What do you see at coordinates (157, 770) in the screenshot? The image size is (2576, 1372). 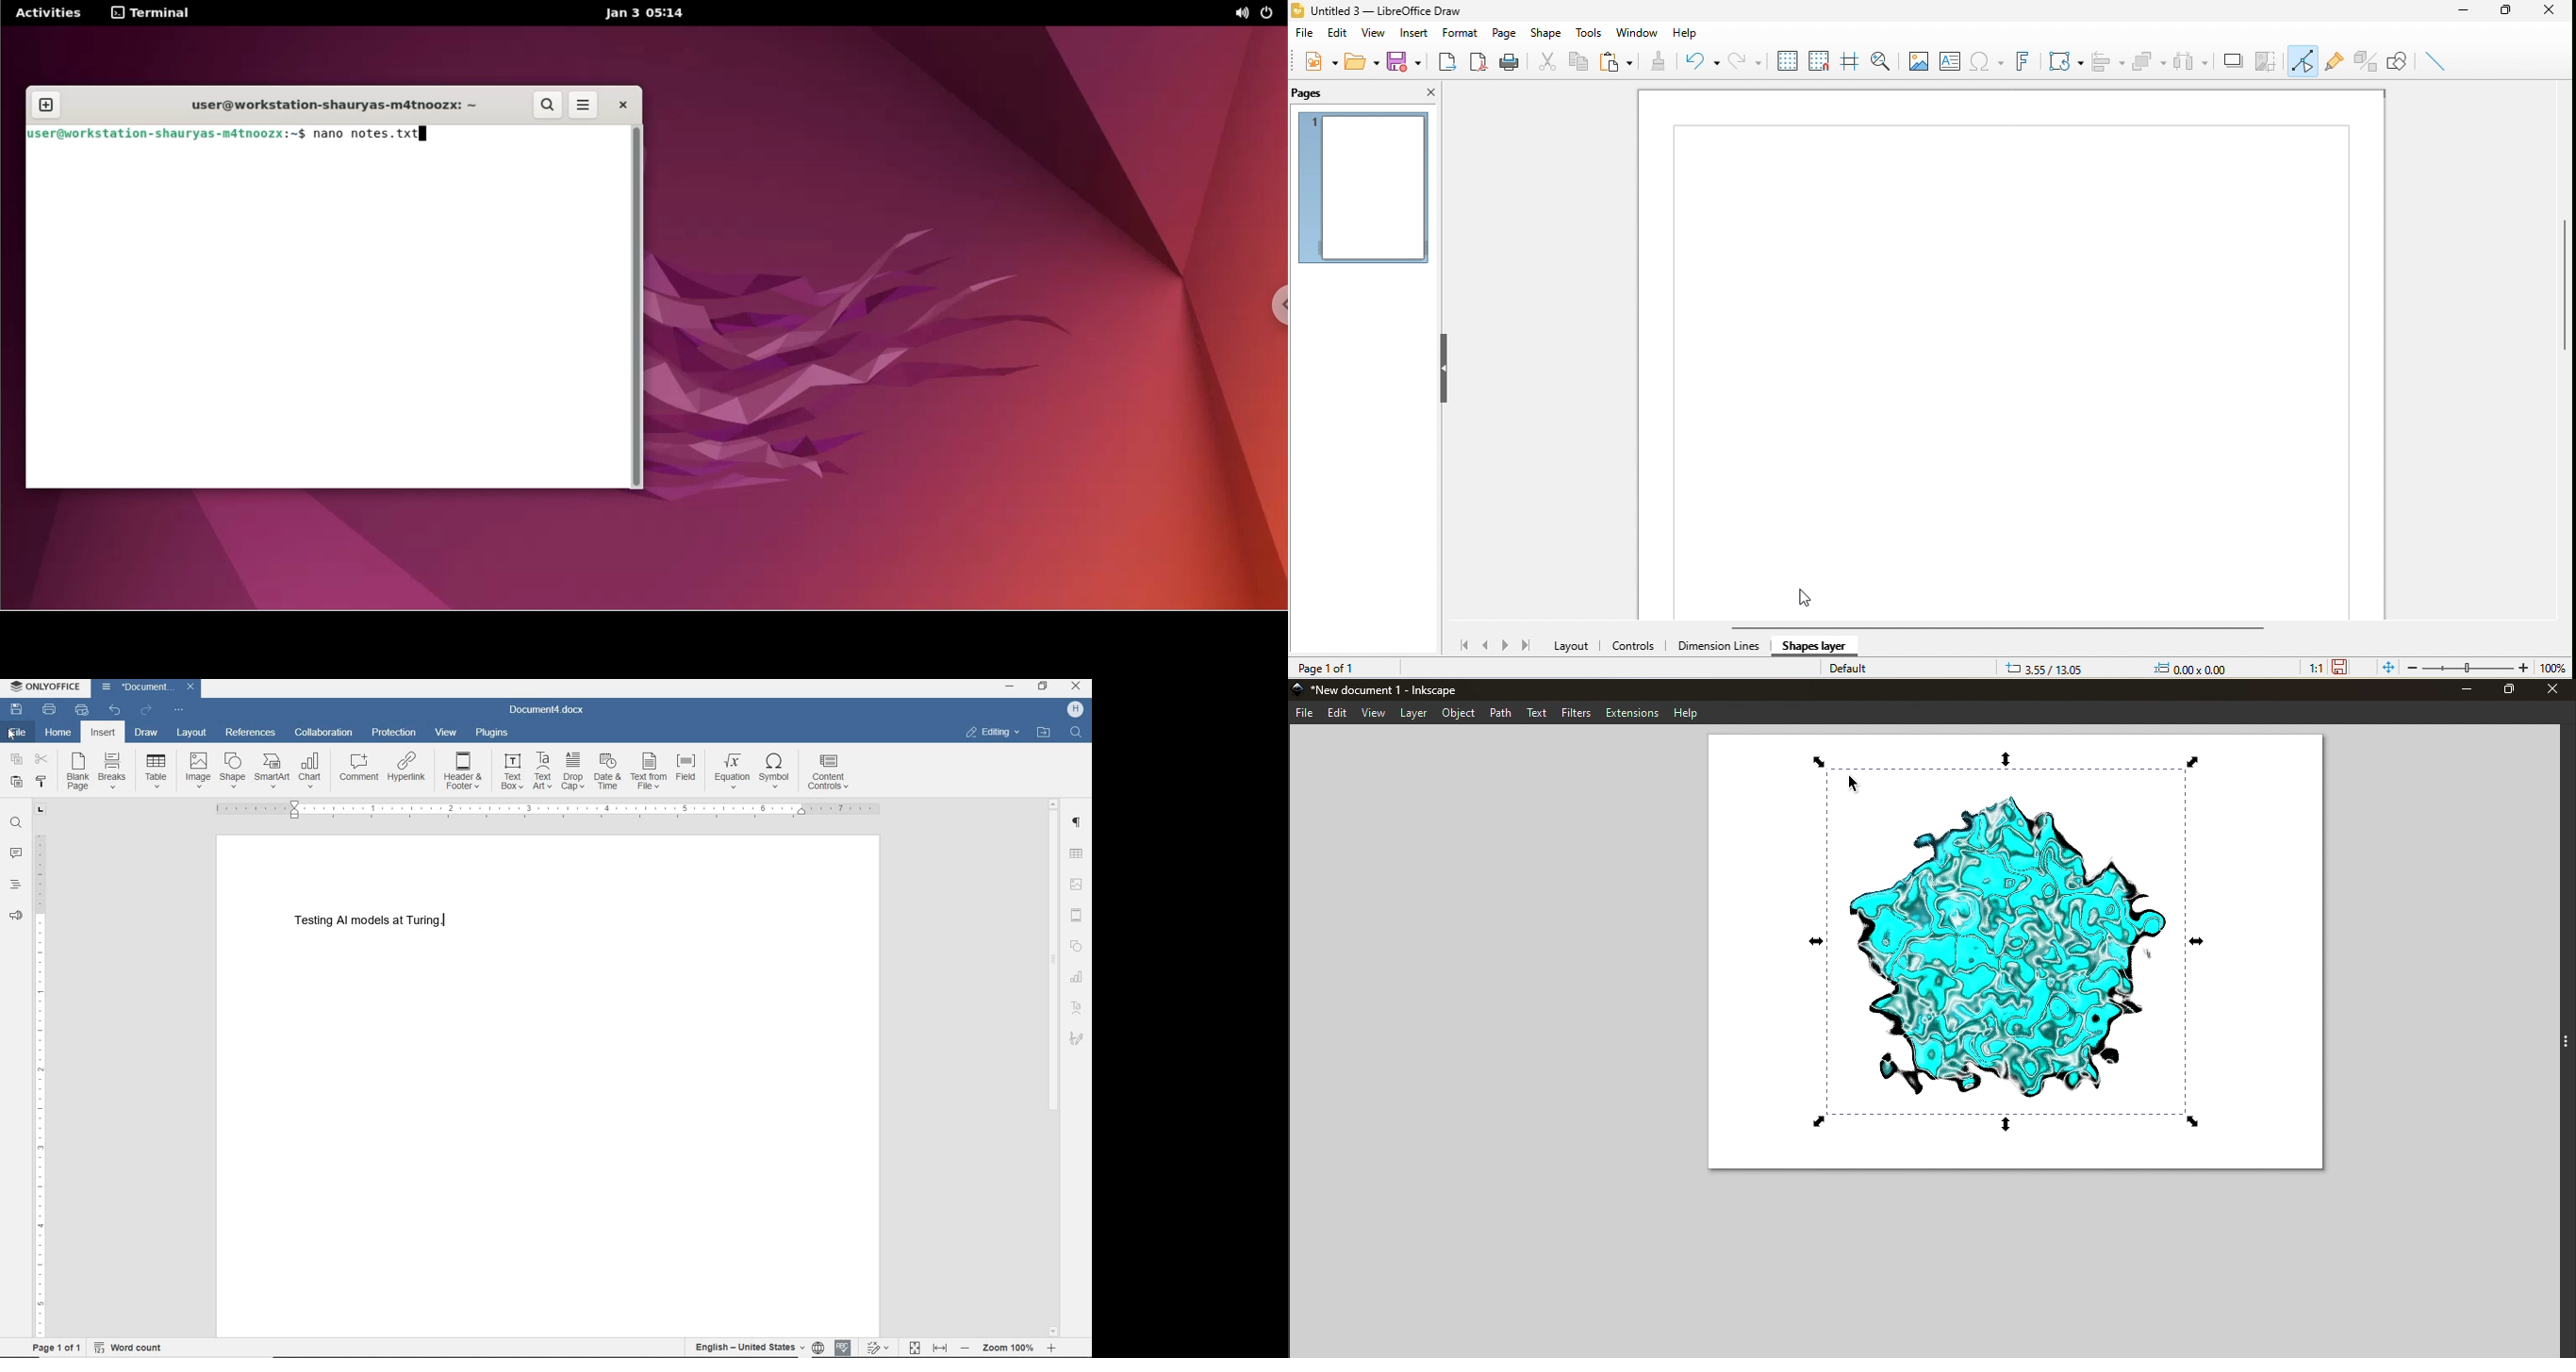 I see `table` at bounding box center [157, 770].